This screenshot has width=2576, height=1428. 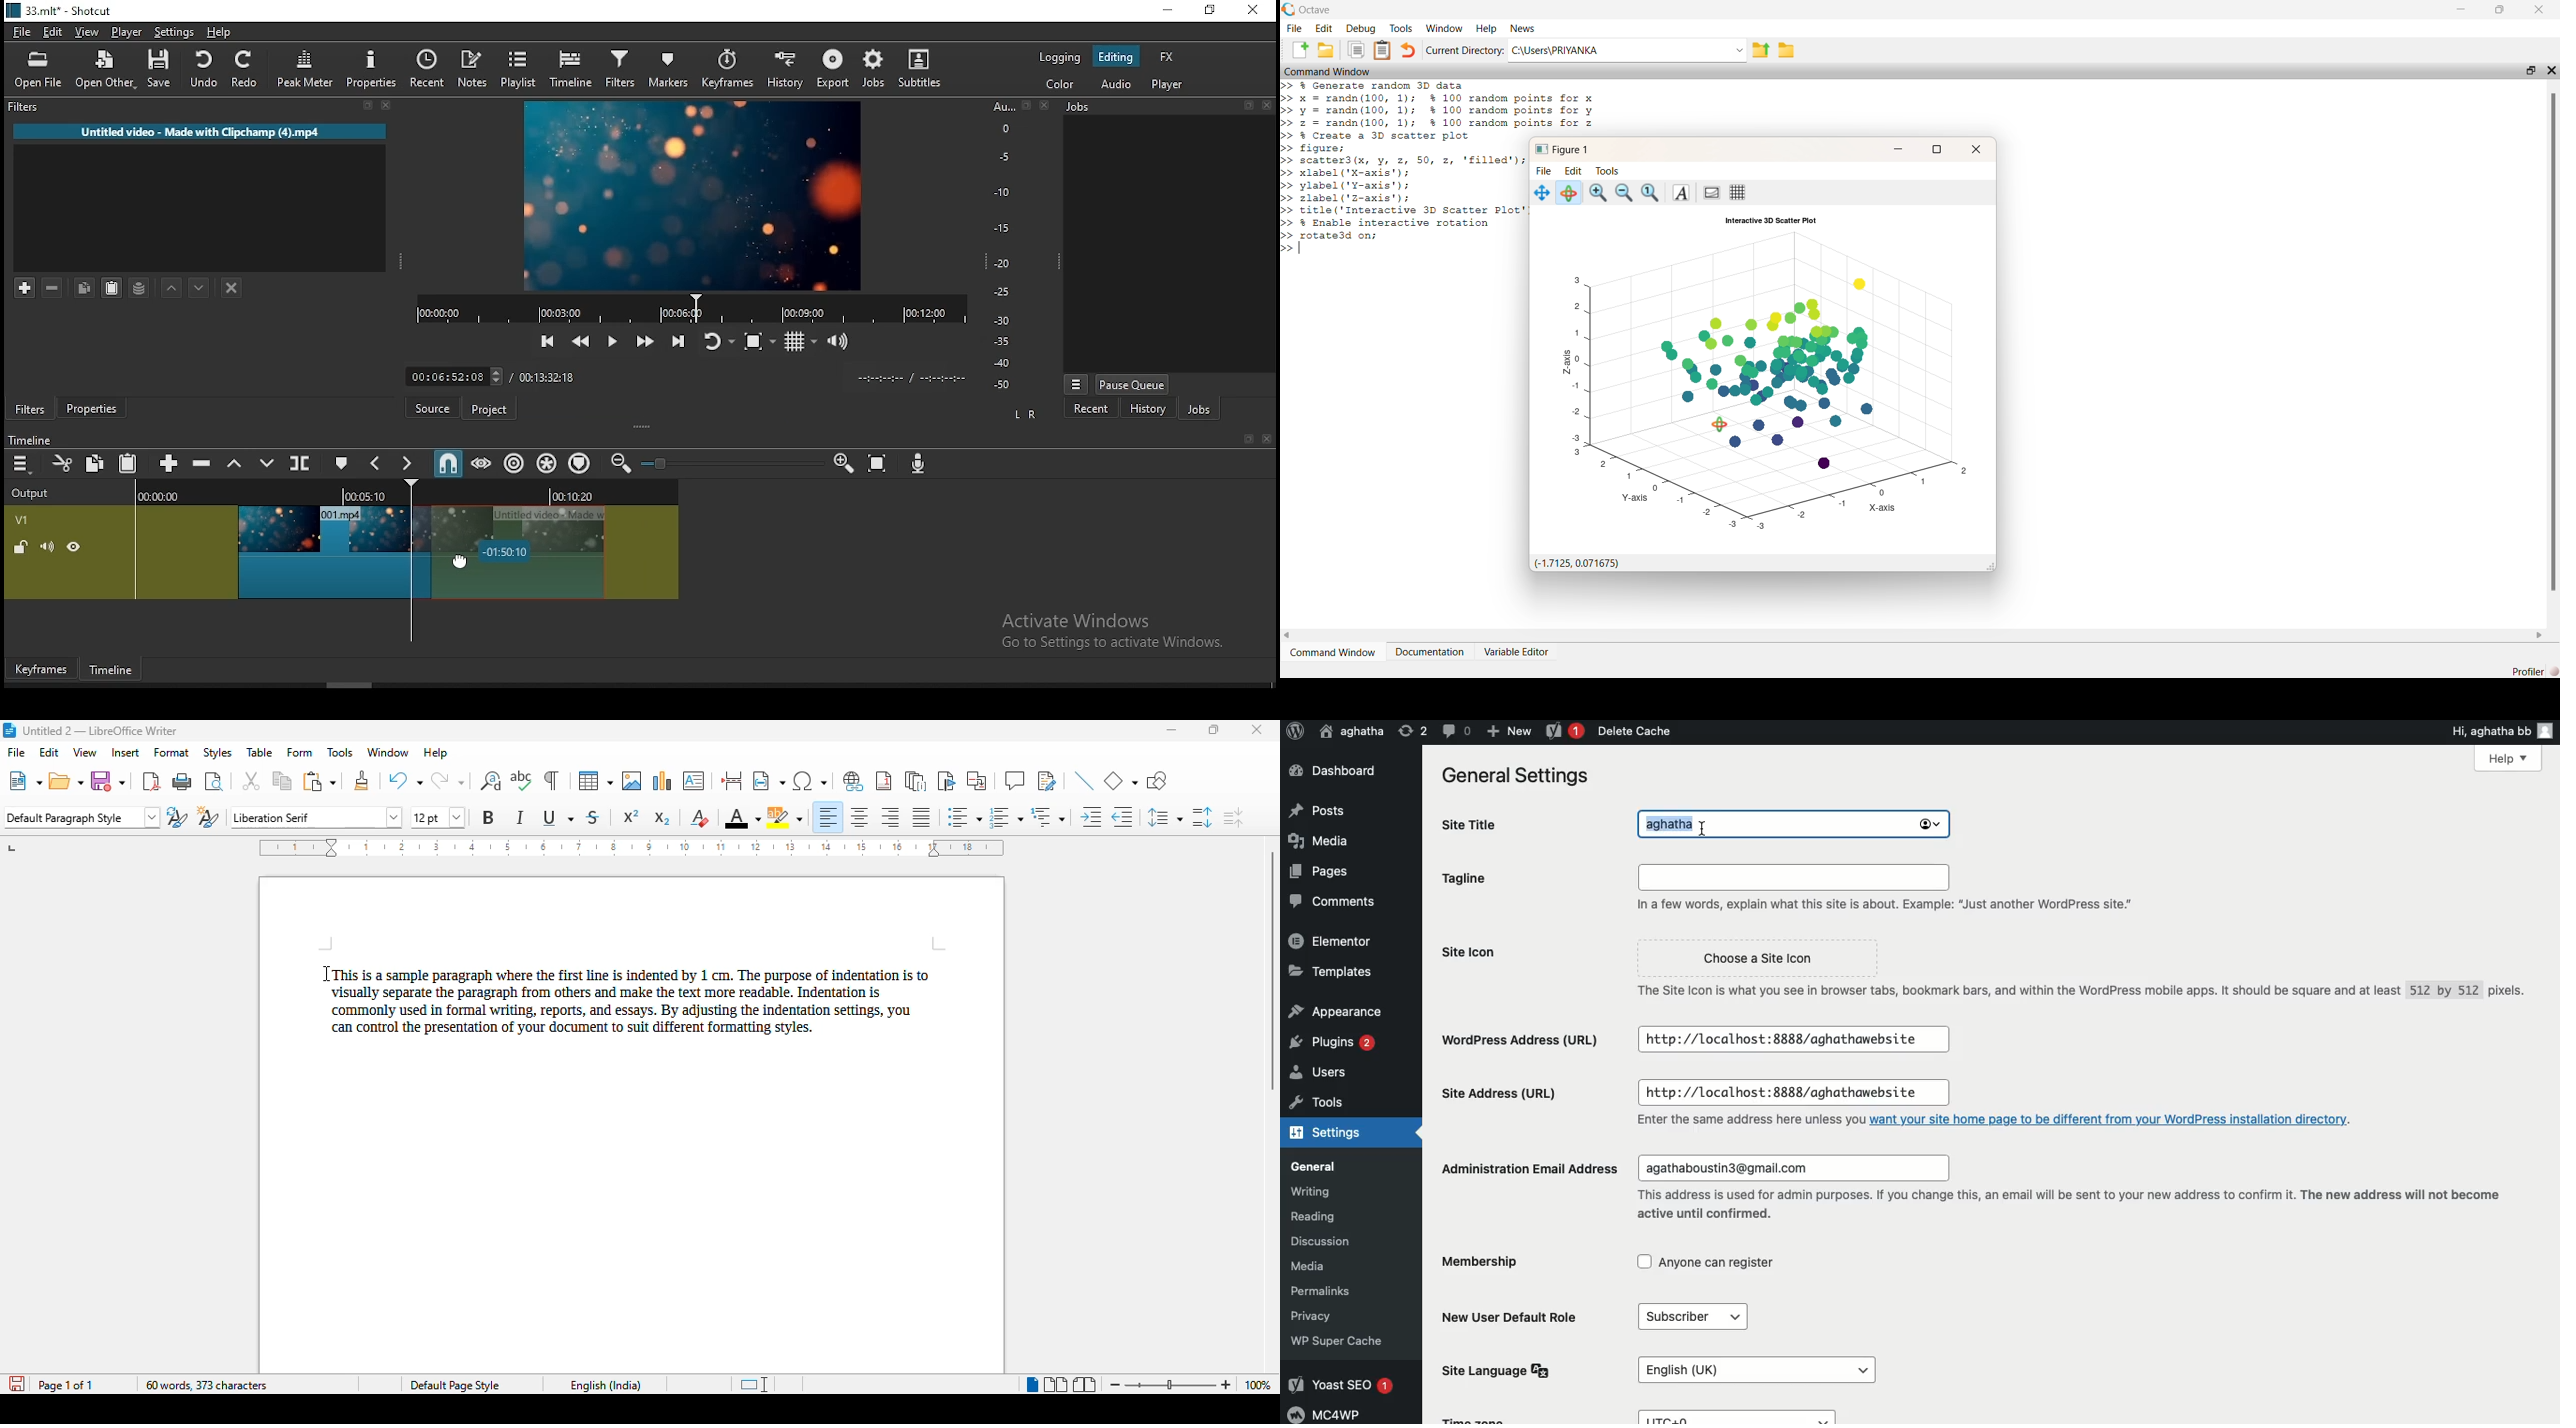 I want to click on save filter sets, so click(x=142, y=287).